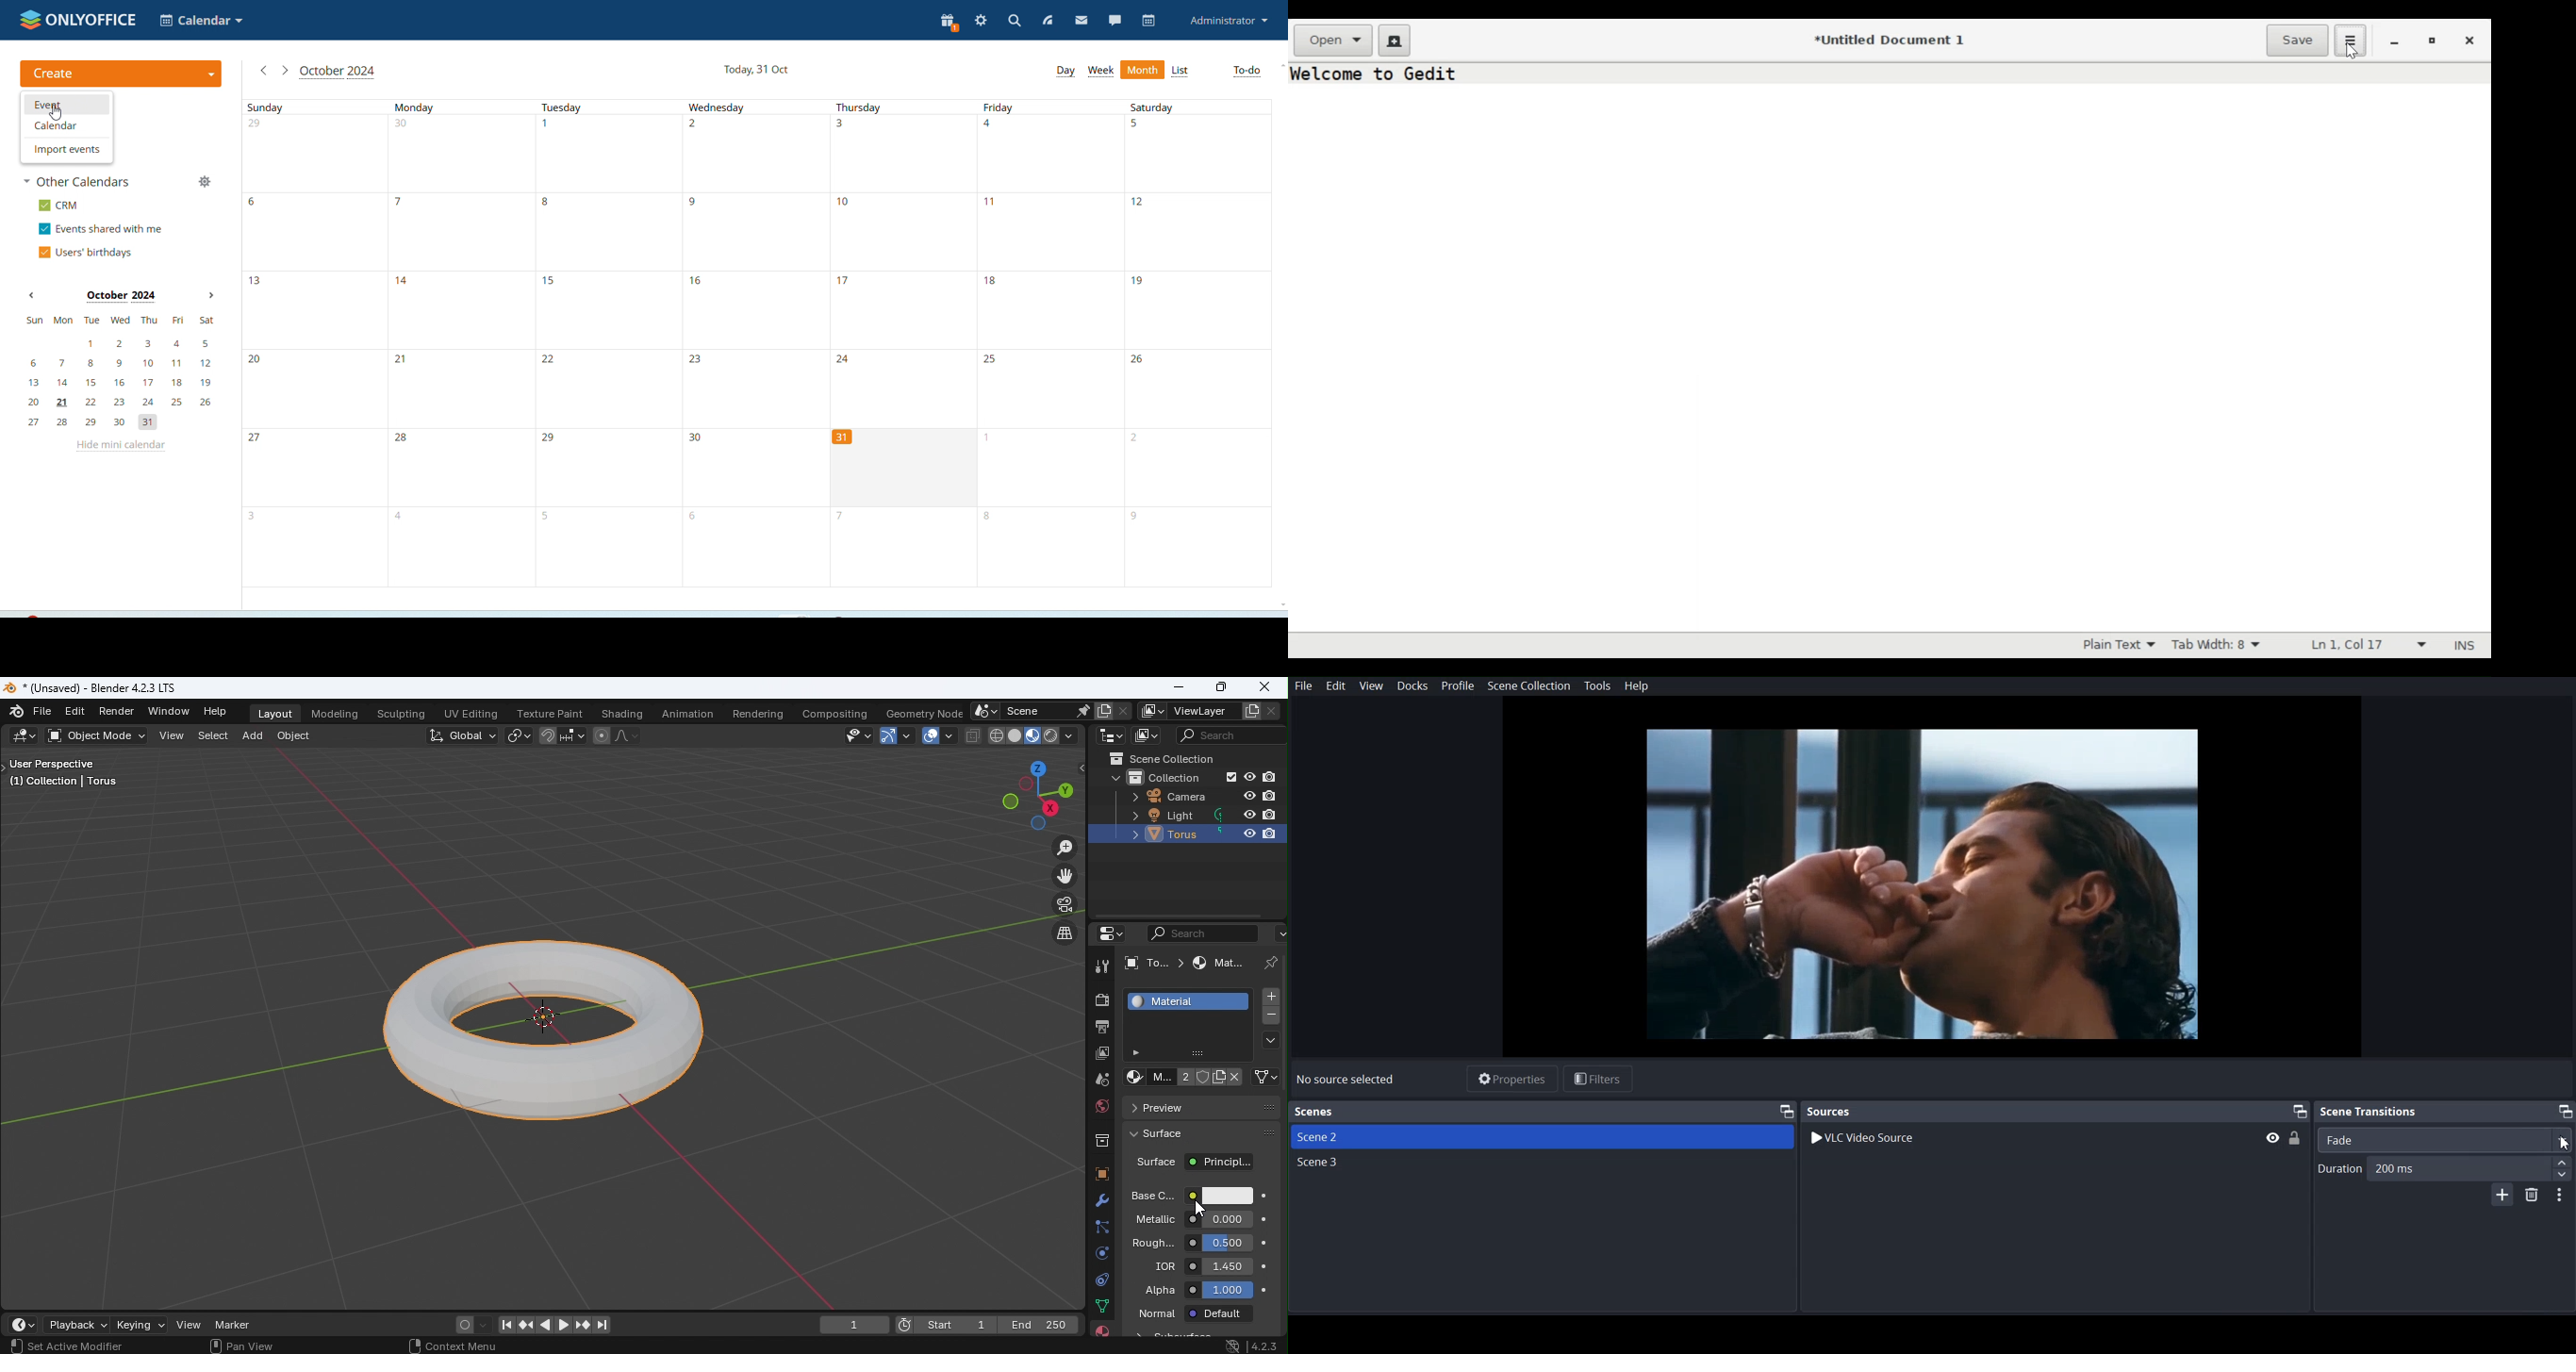  What do you see at coordinates (744, 70) in the screenshot?
I see `Today, 31 Oct` at bounding box center [744, 70].